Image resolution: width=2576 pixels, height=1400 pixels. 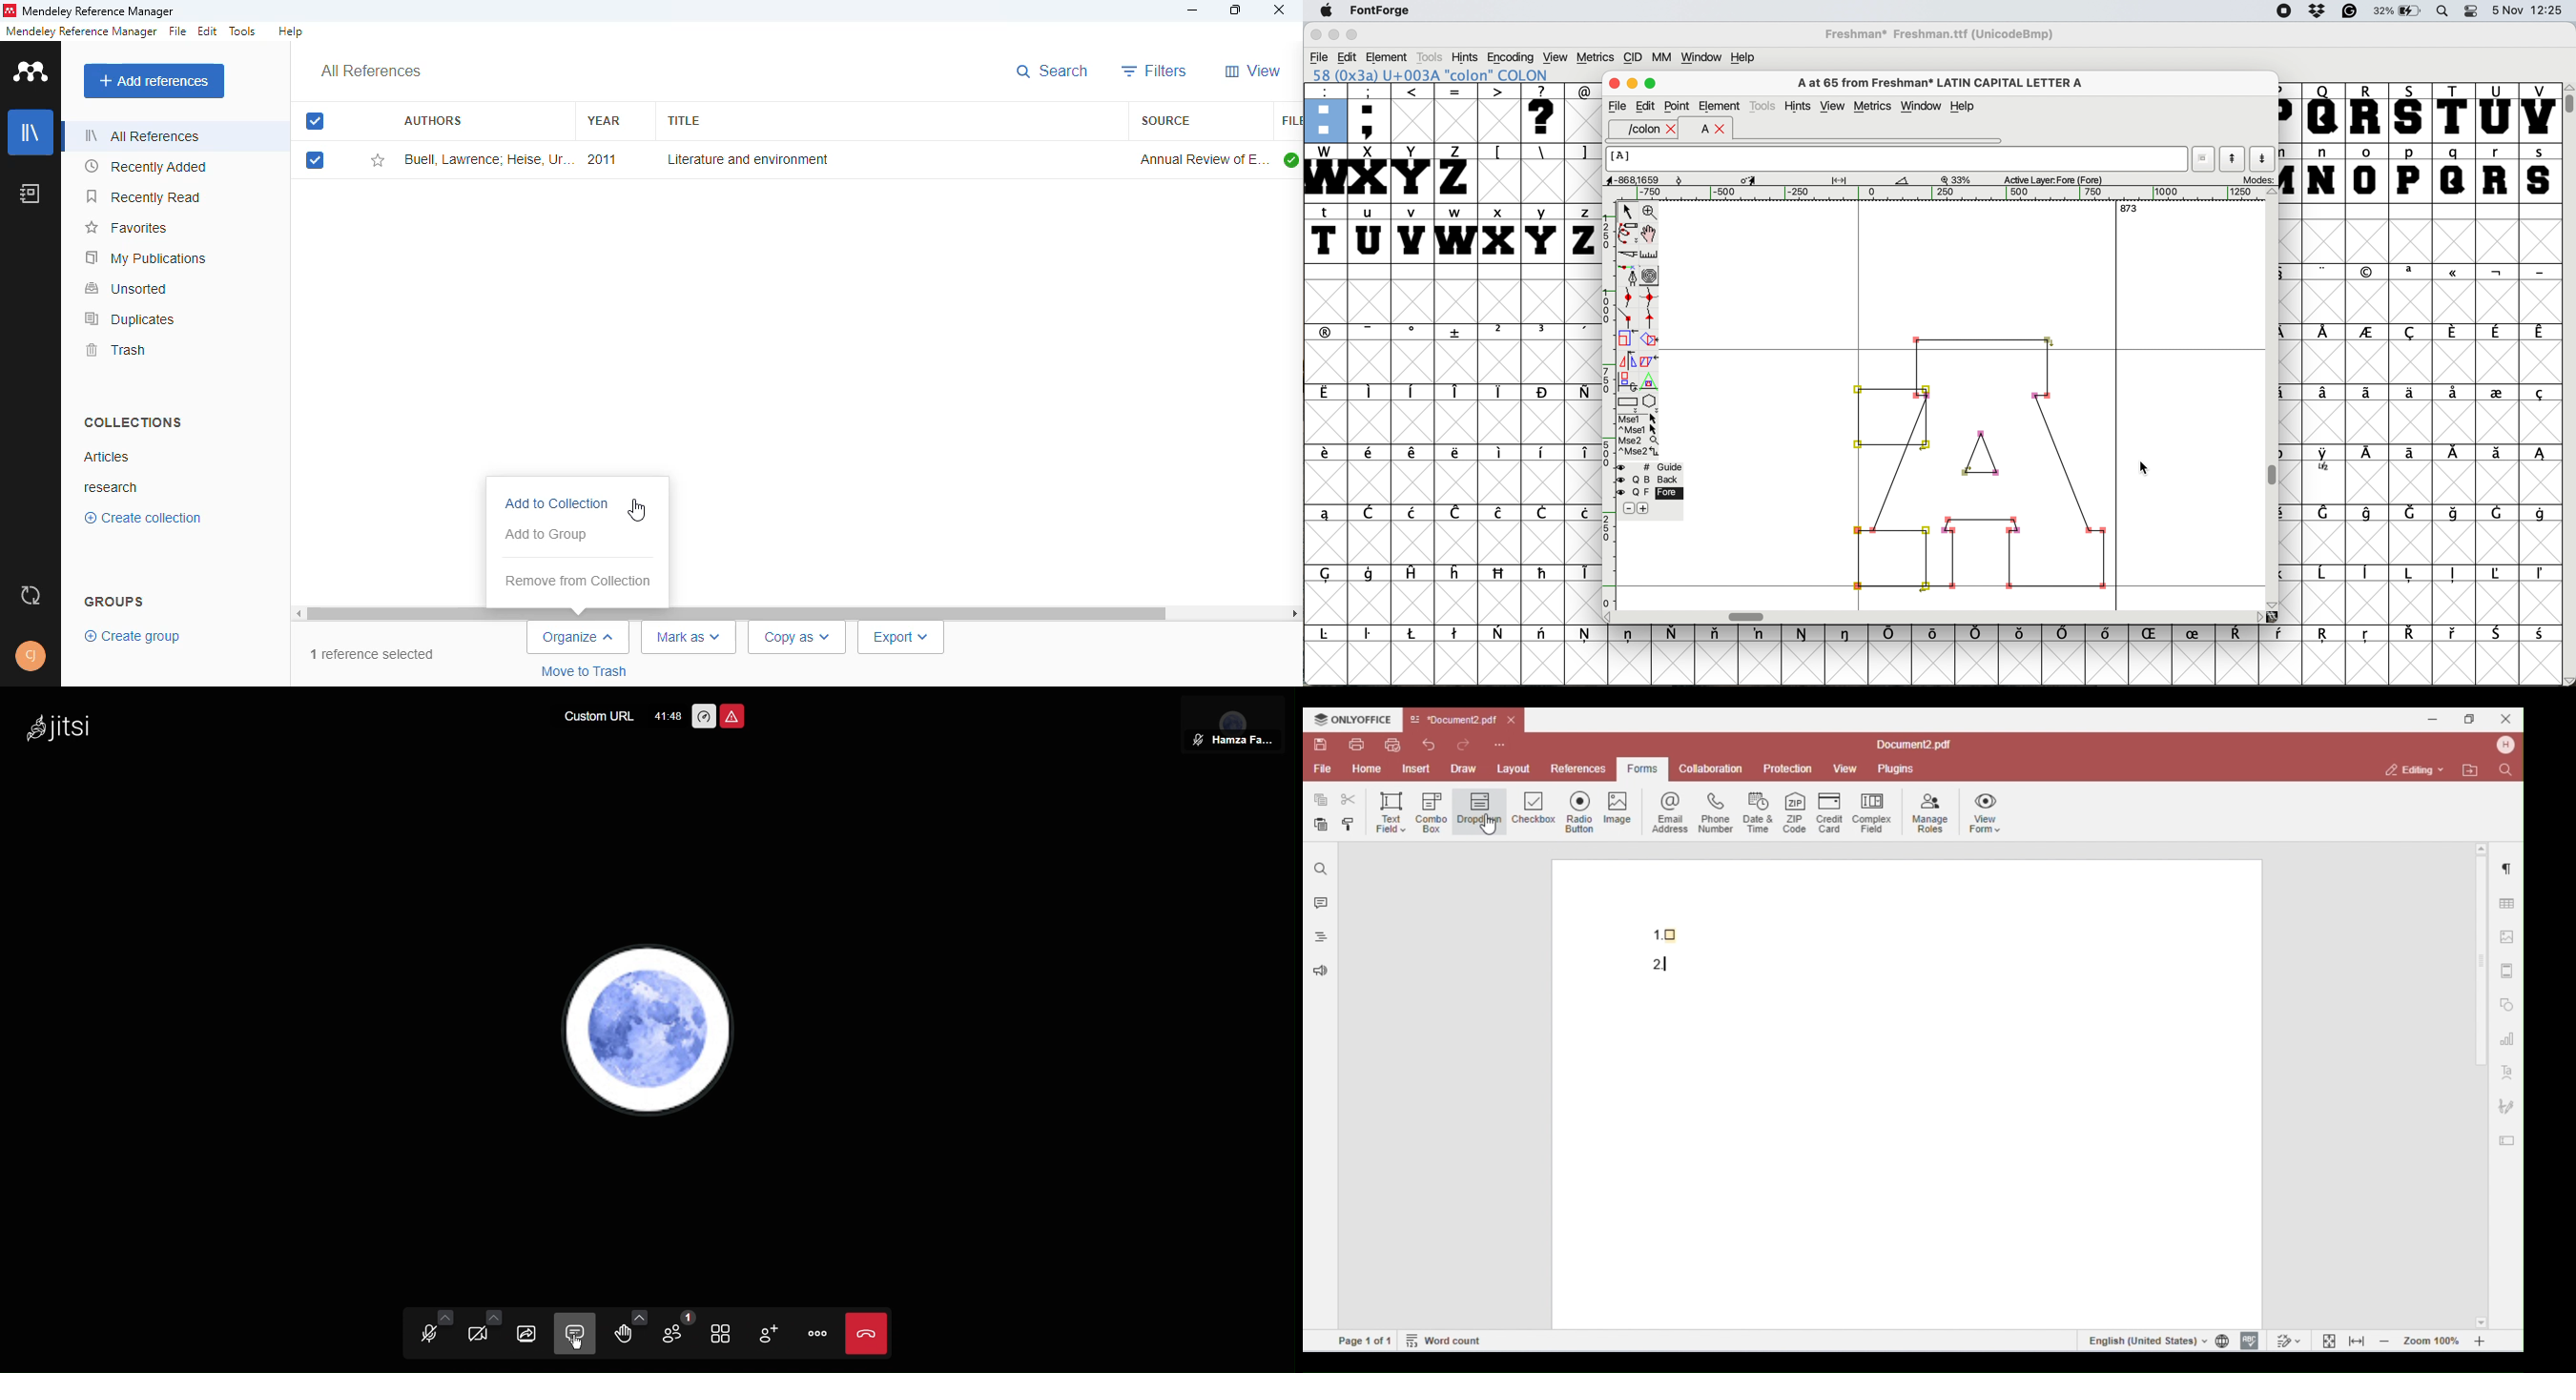 I want to click on add to collection, so click(x=558, y=504).